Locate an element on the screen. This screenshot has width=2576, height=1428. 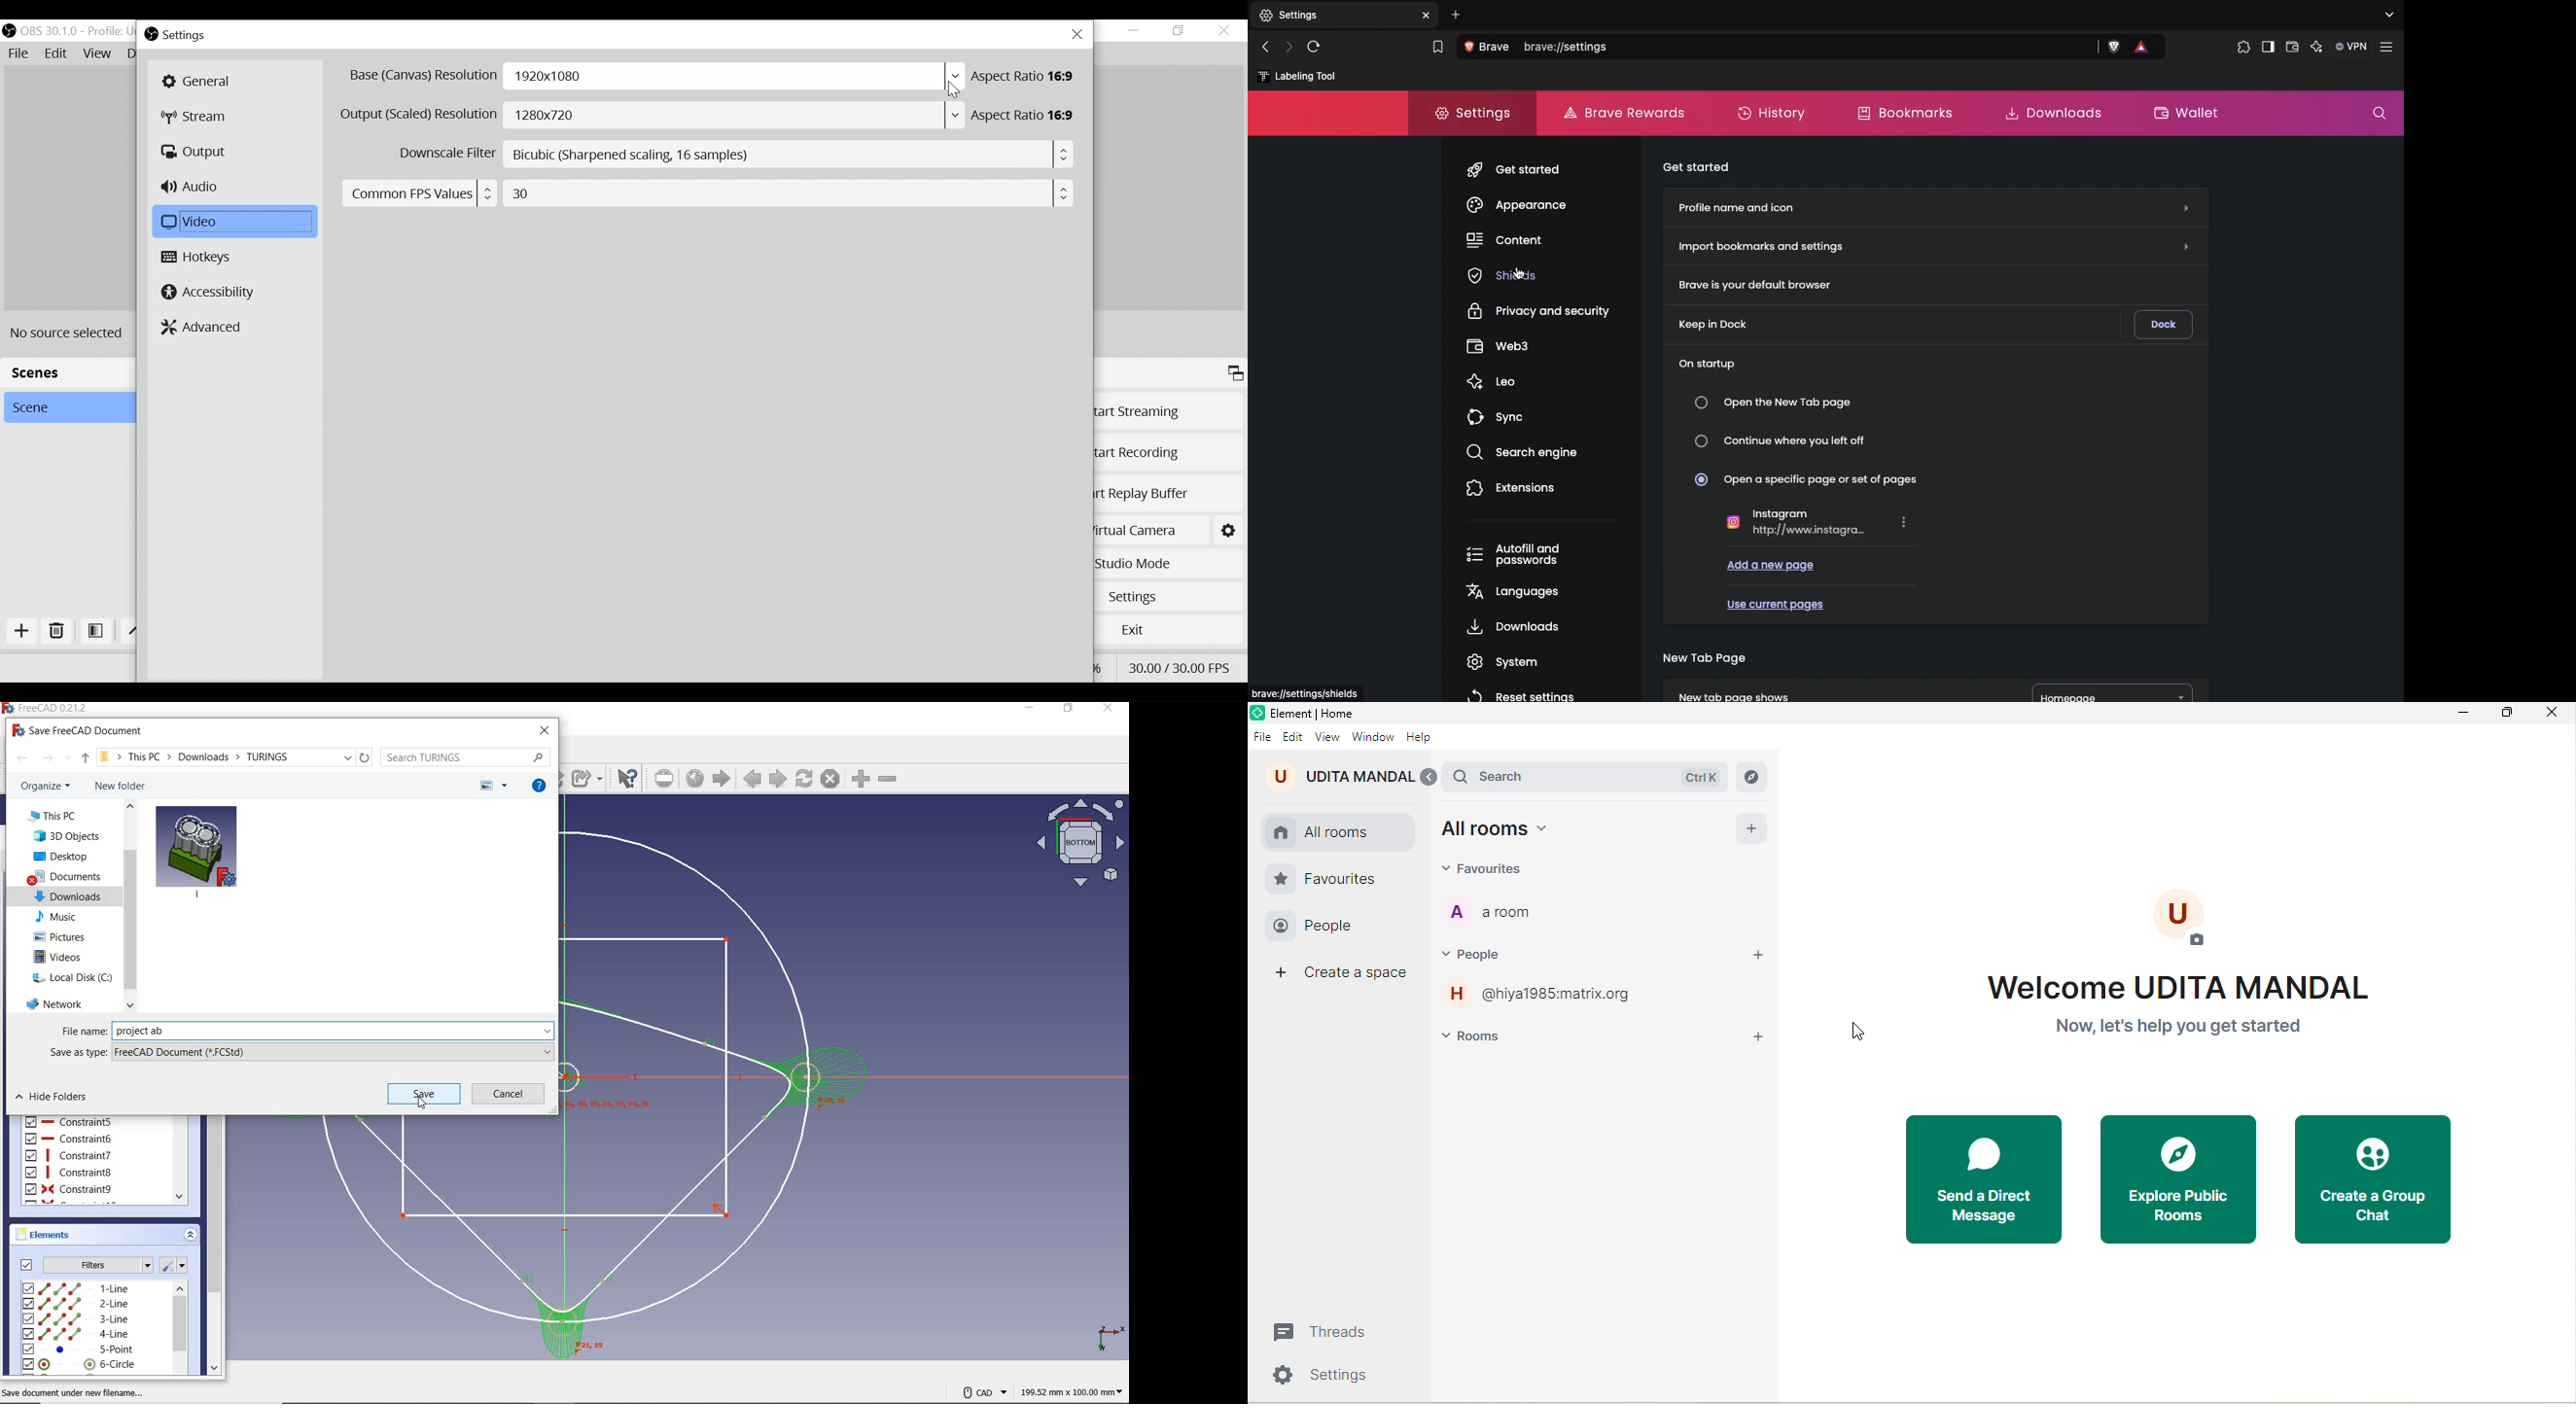
Settings is located at coordinates (185, 36).